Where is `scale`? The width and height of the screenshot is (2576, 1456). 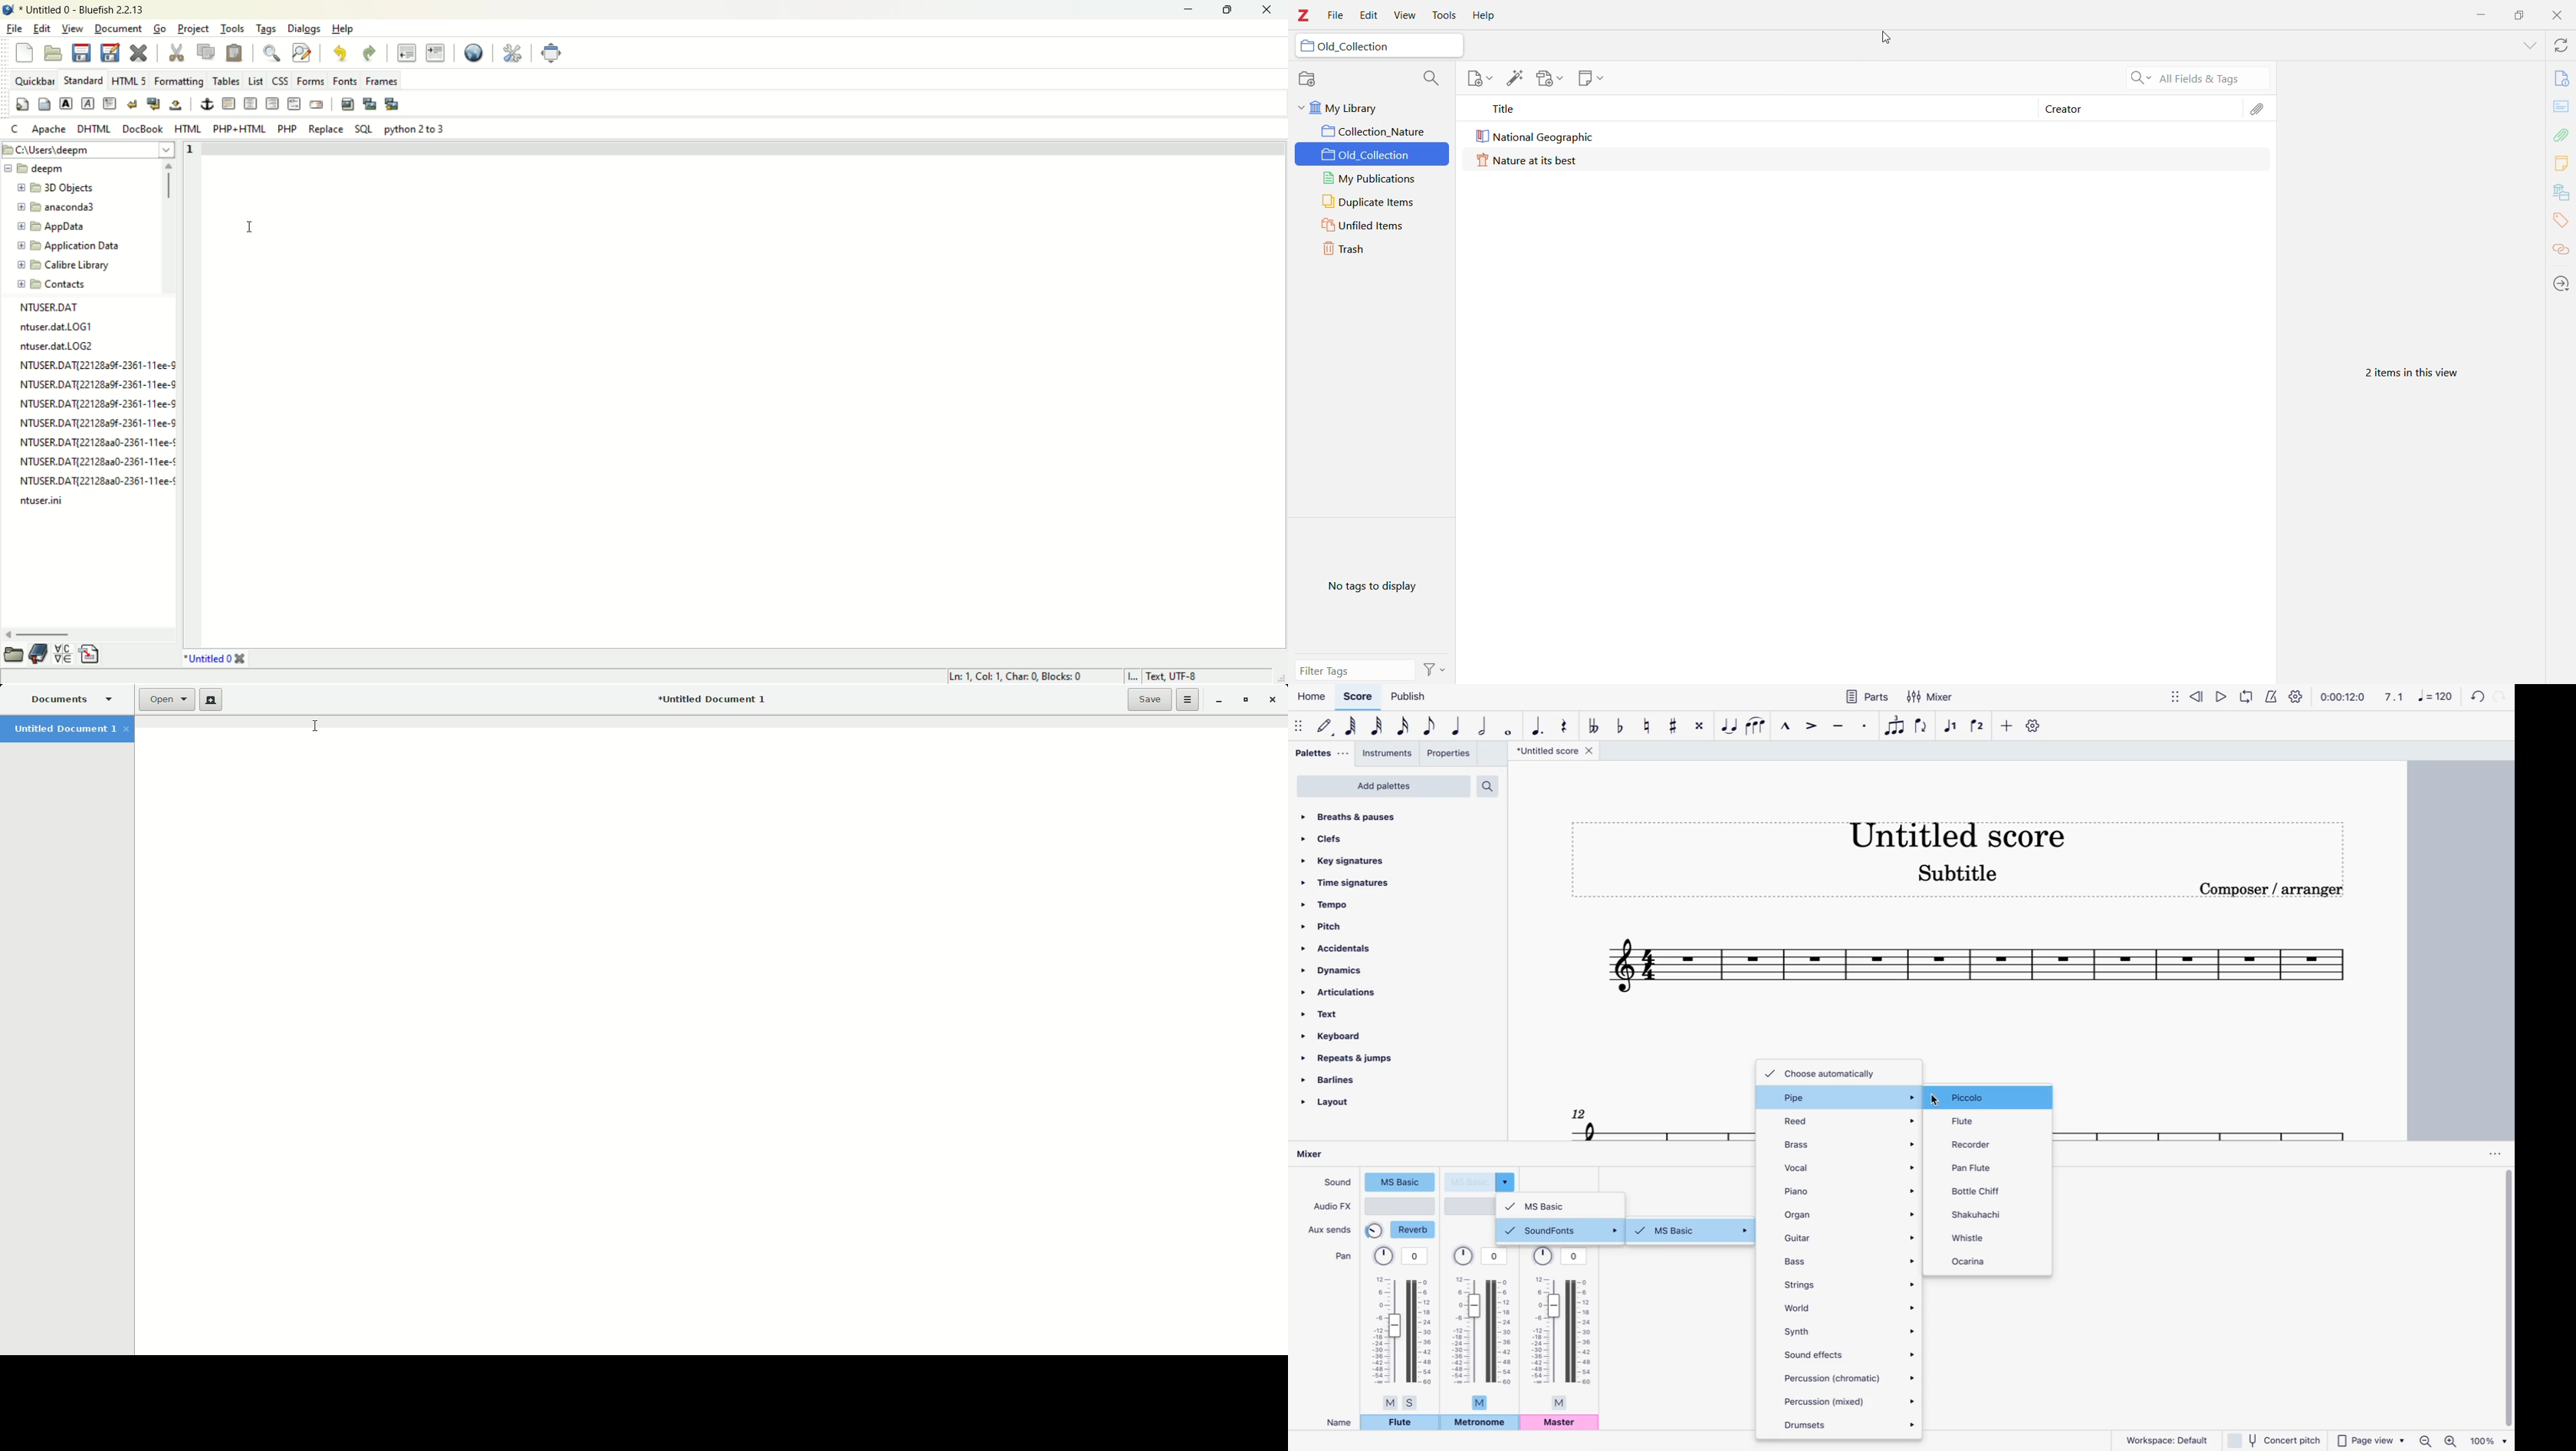
scale is located at coordinates (2416, 699).